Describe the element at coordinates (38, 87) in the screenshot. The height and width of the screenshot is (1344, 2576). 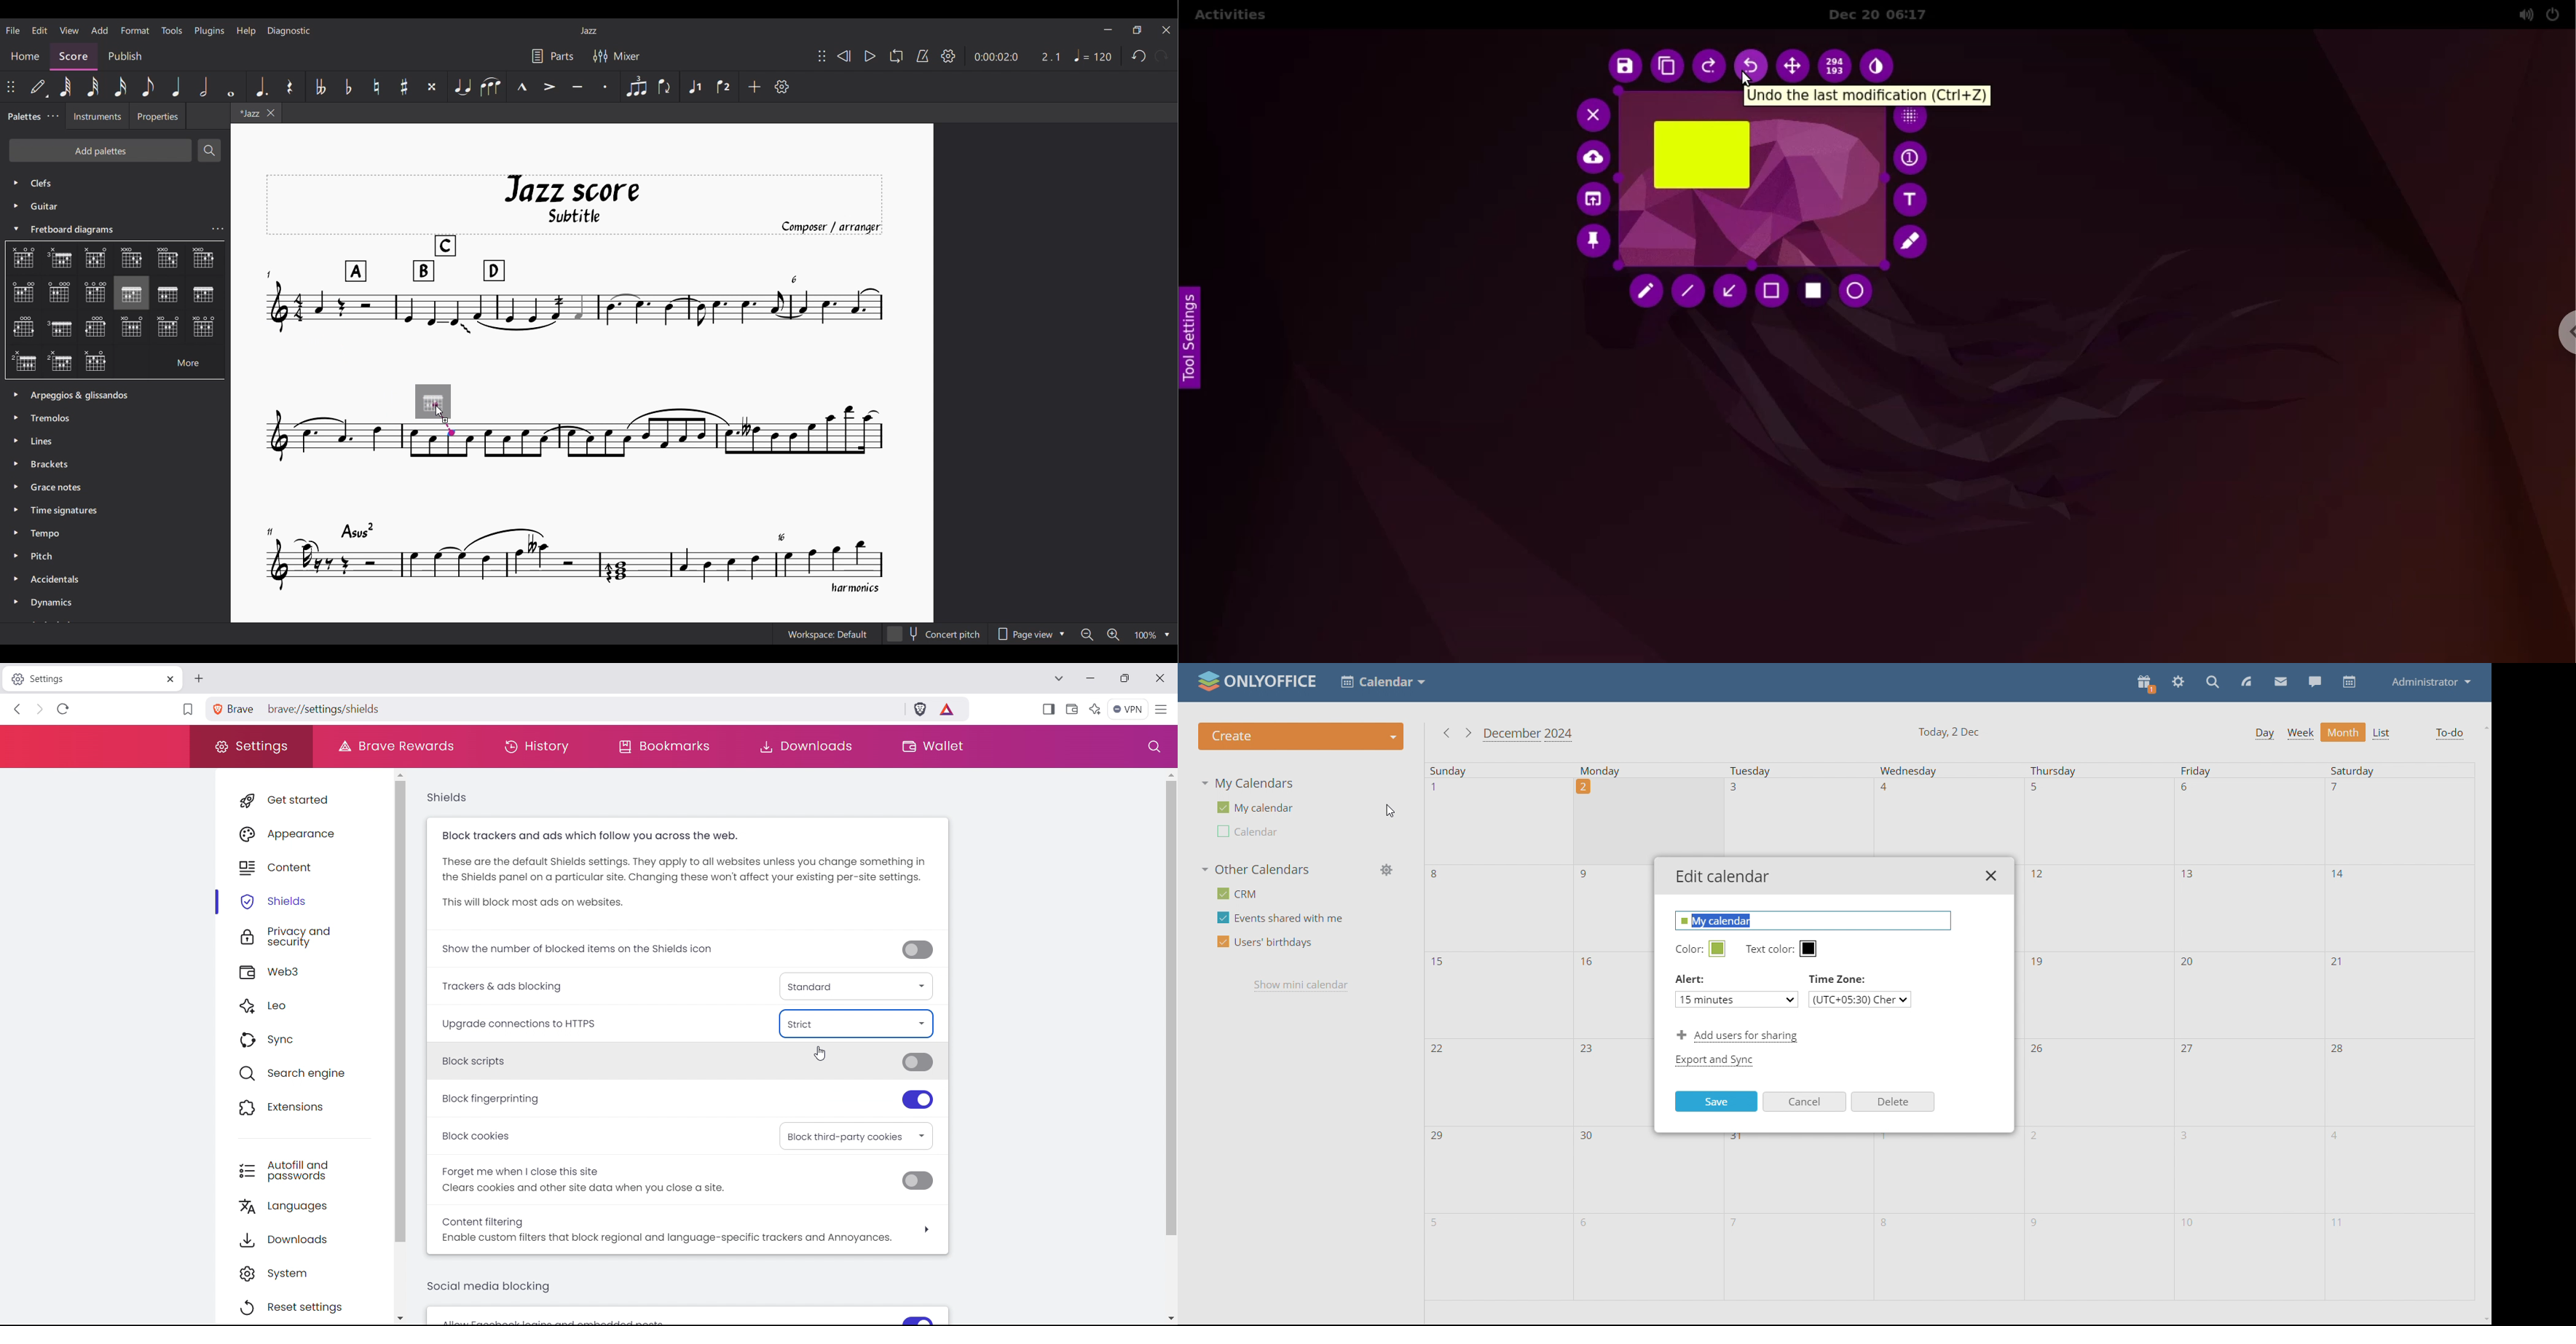
I see `Default` at that location.